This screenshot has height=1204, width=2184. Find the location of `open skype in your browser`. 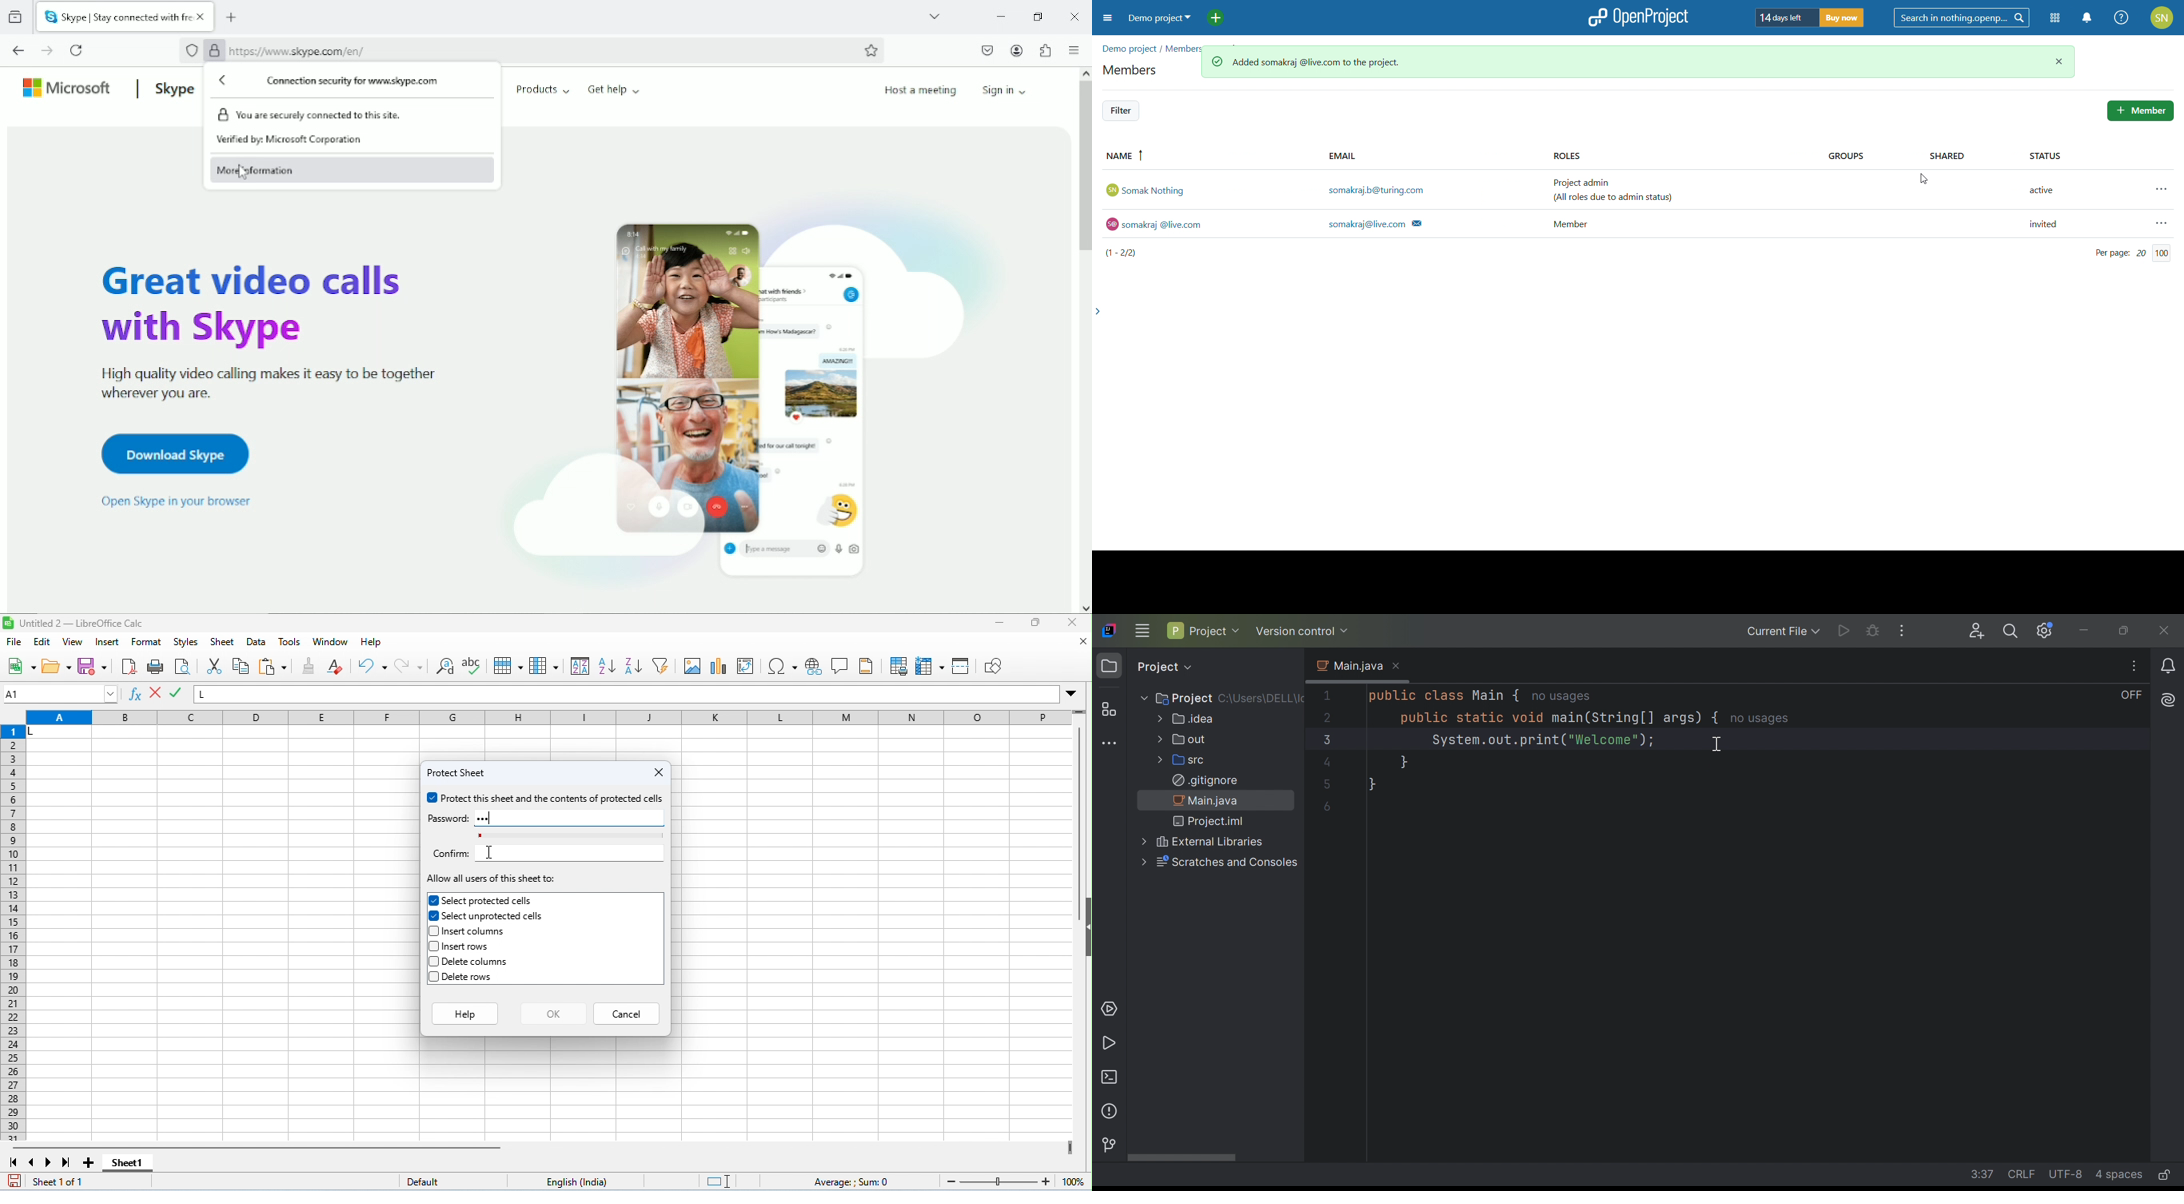

open skype in your browser is located at coordinates (175, 501).